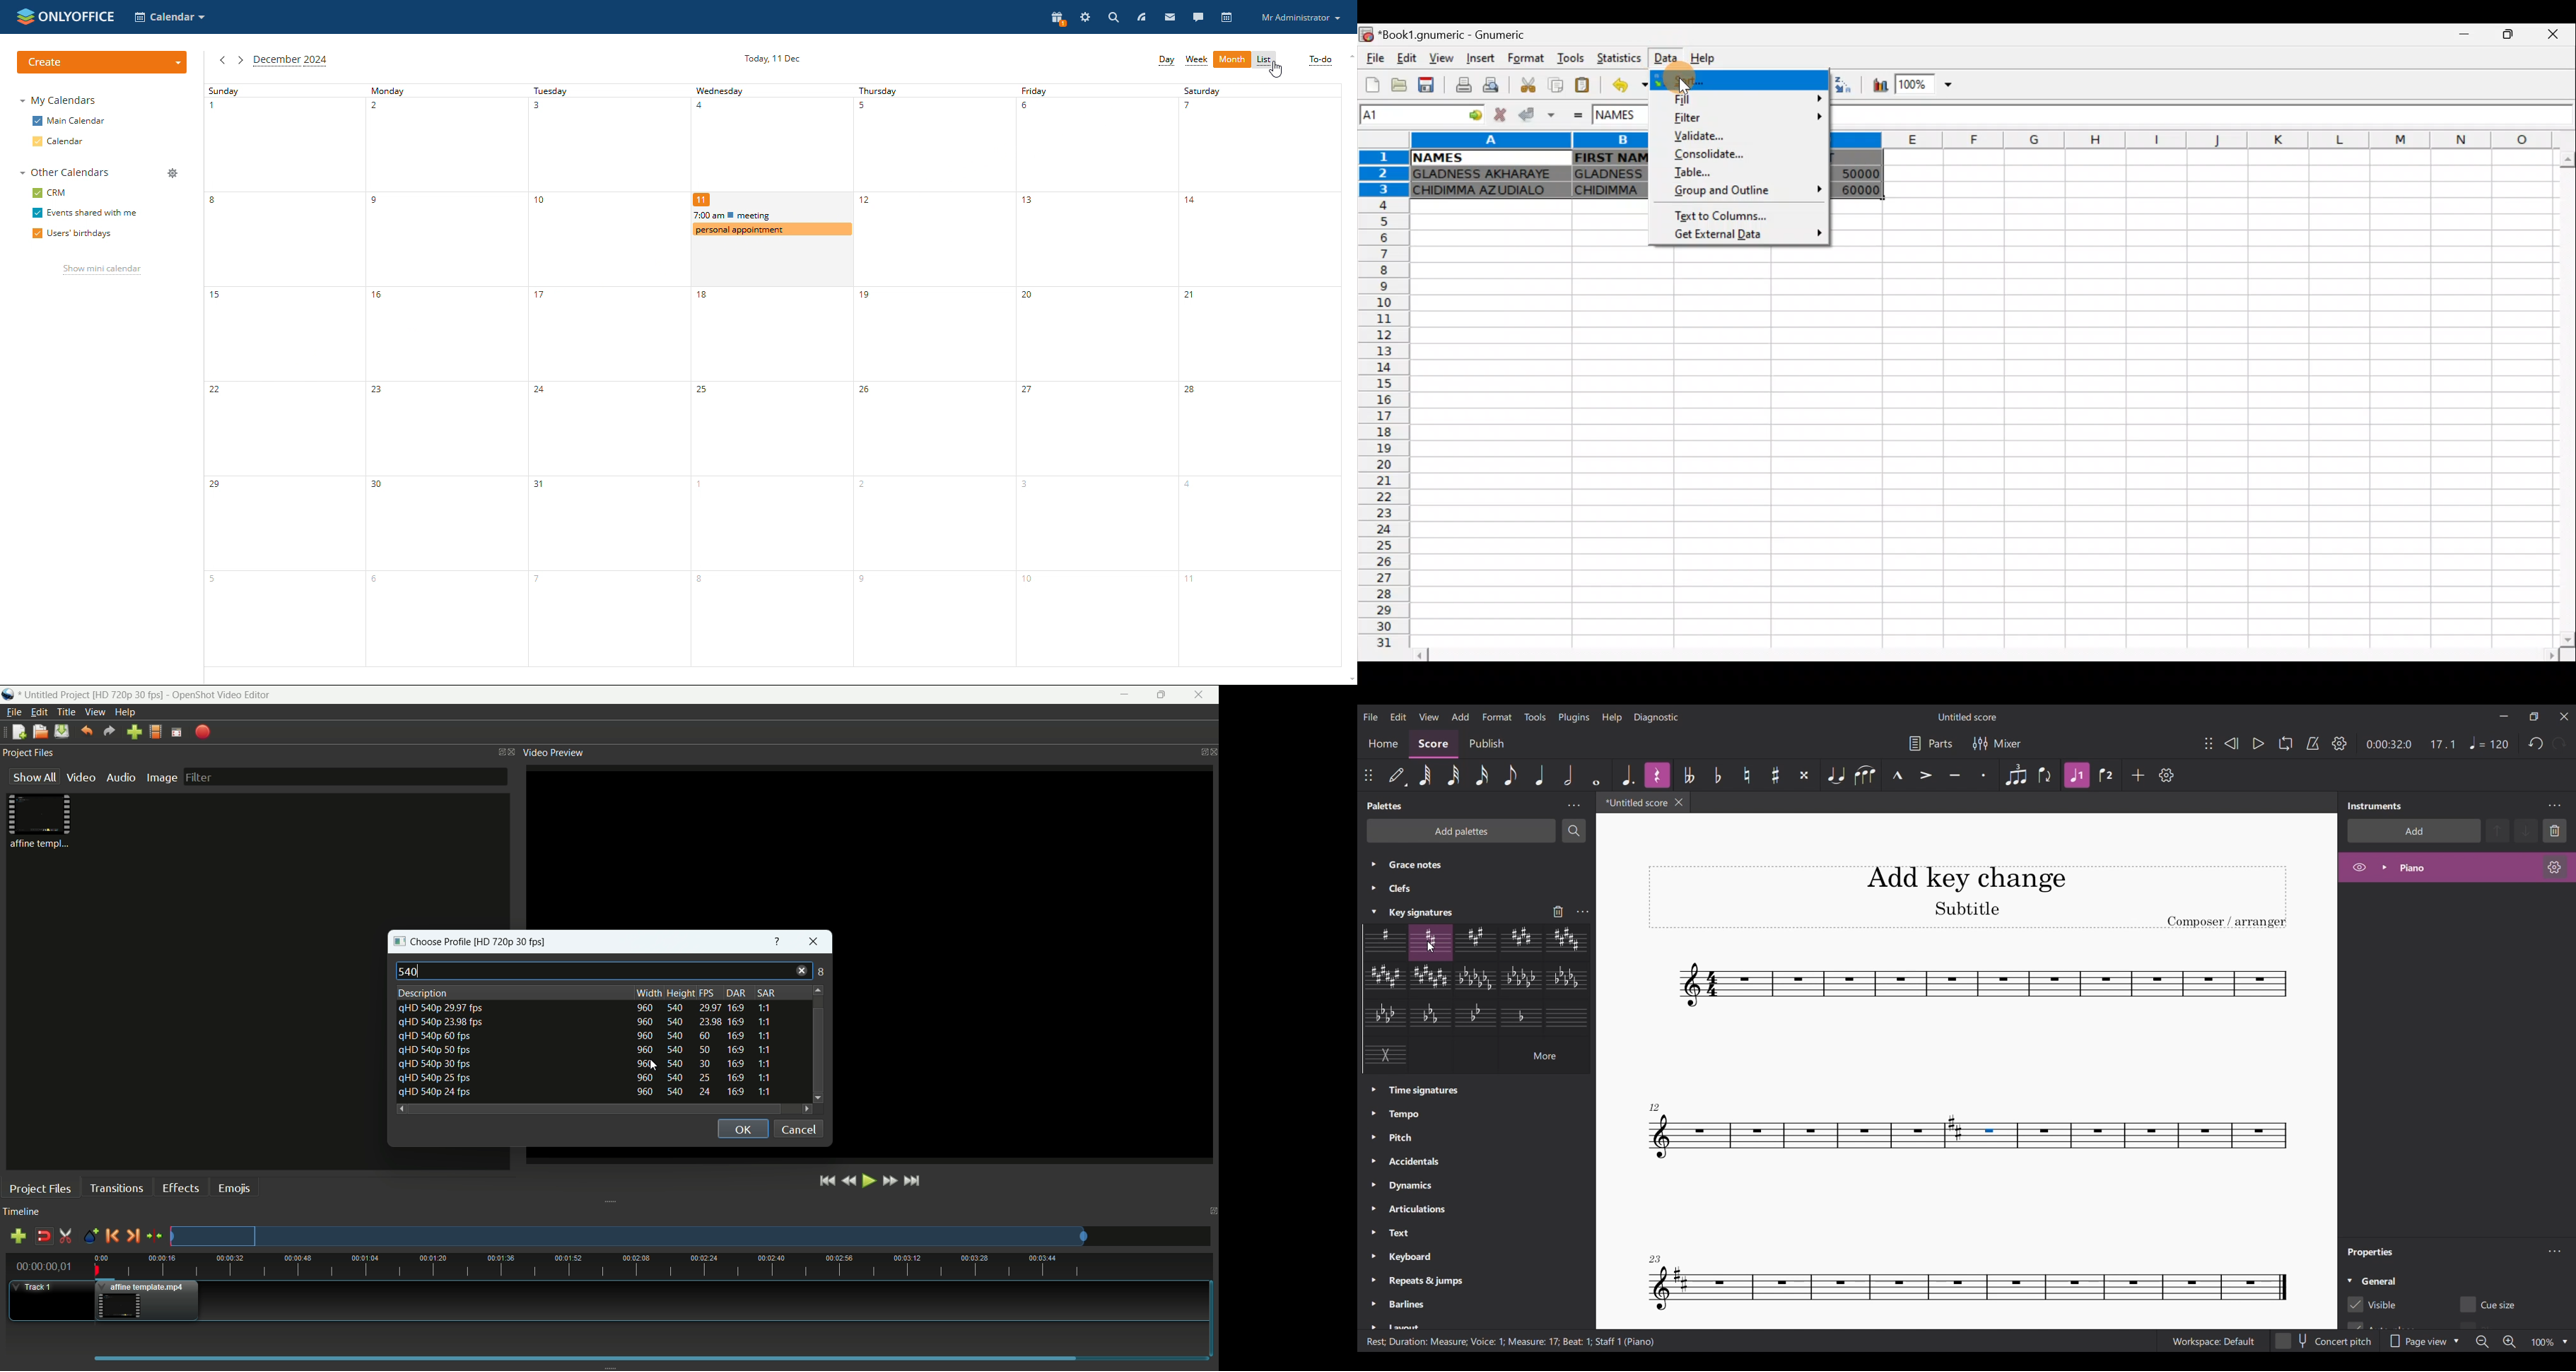  Describe the element at coordinates (2385, 868) in the screenshot. I see `Expand/Collapse Piano` at that location.